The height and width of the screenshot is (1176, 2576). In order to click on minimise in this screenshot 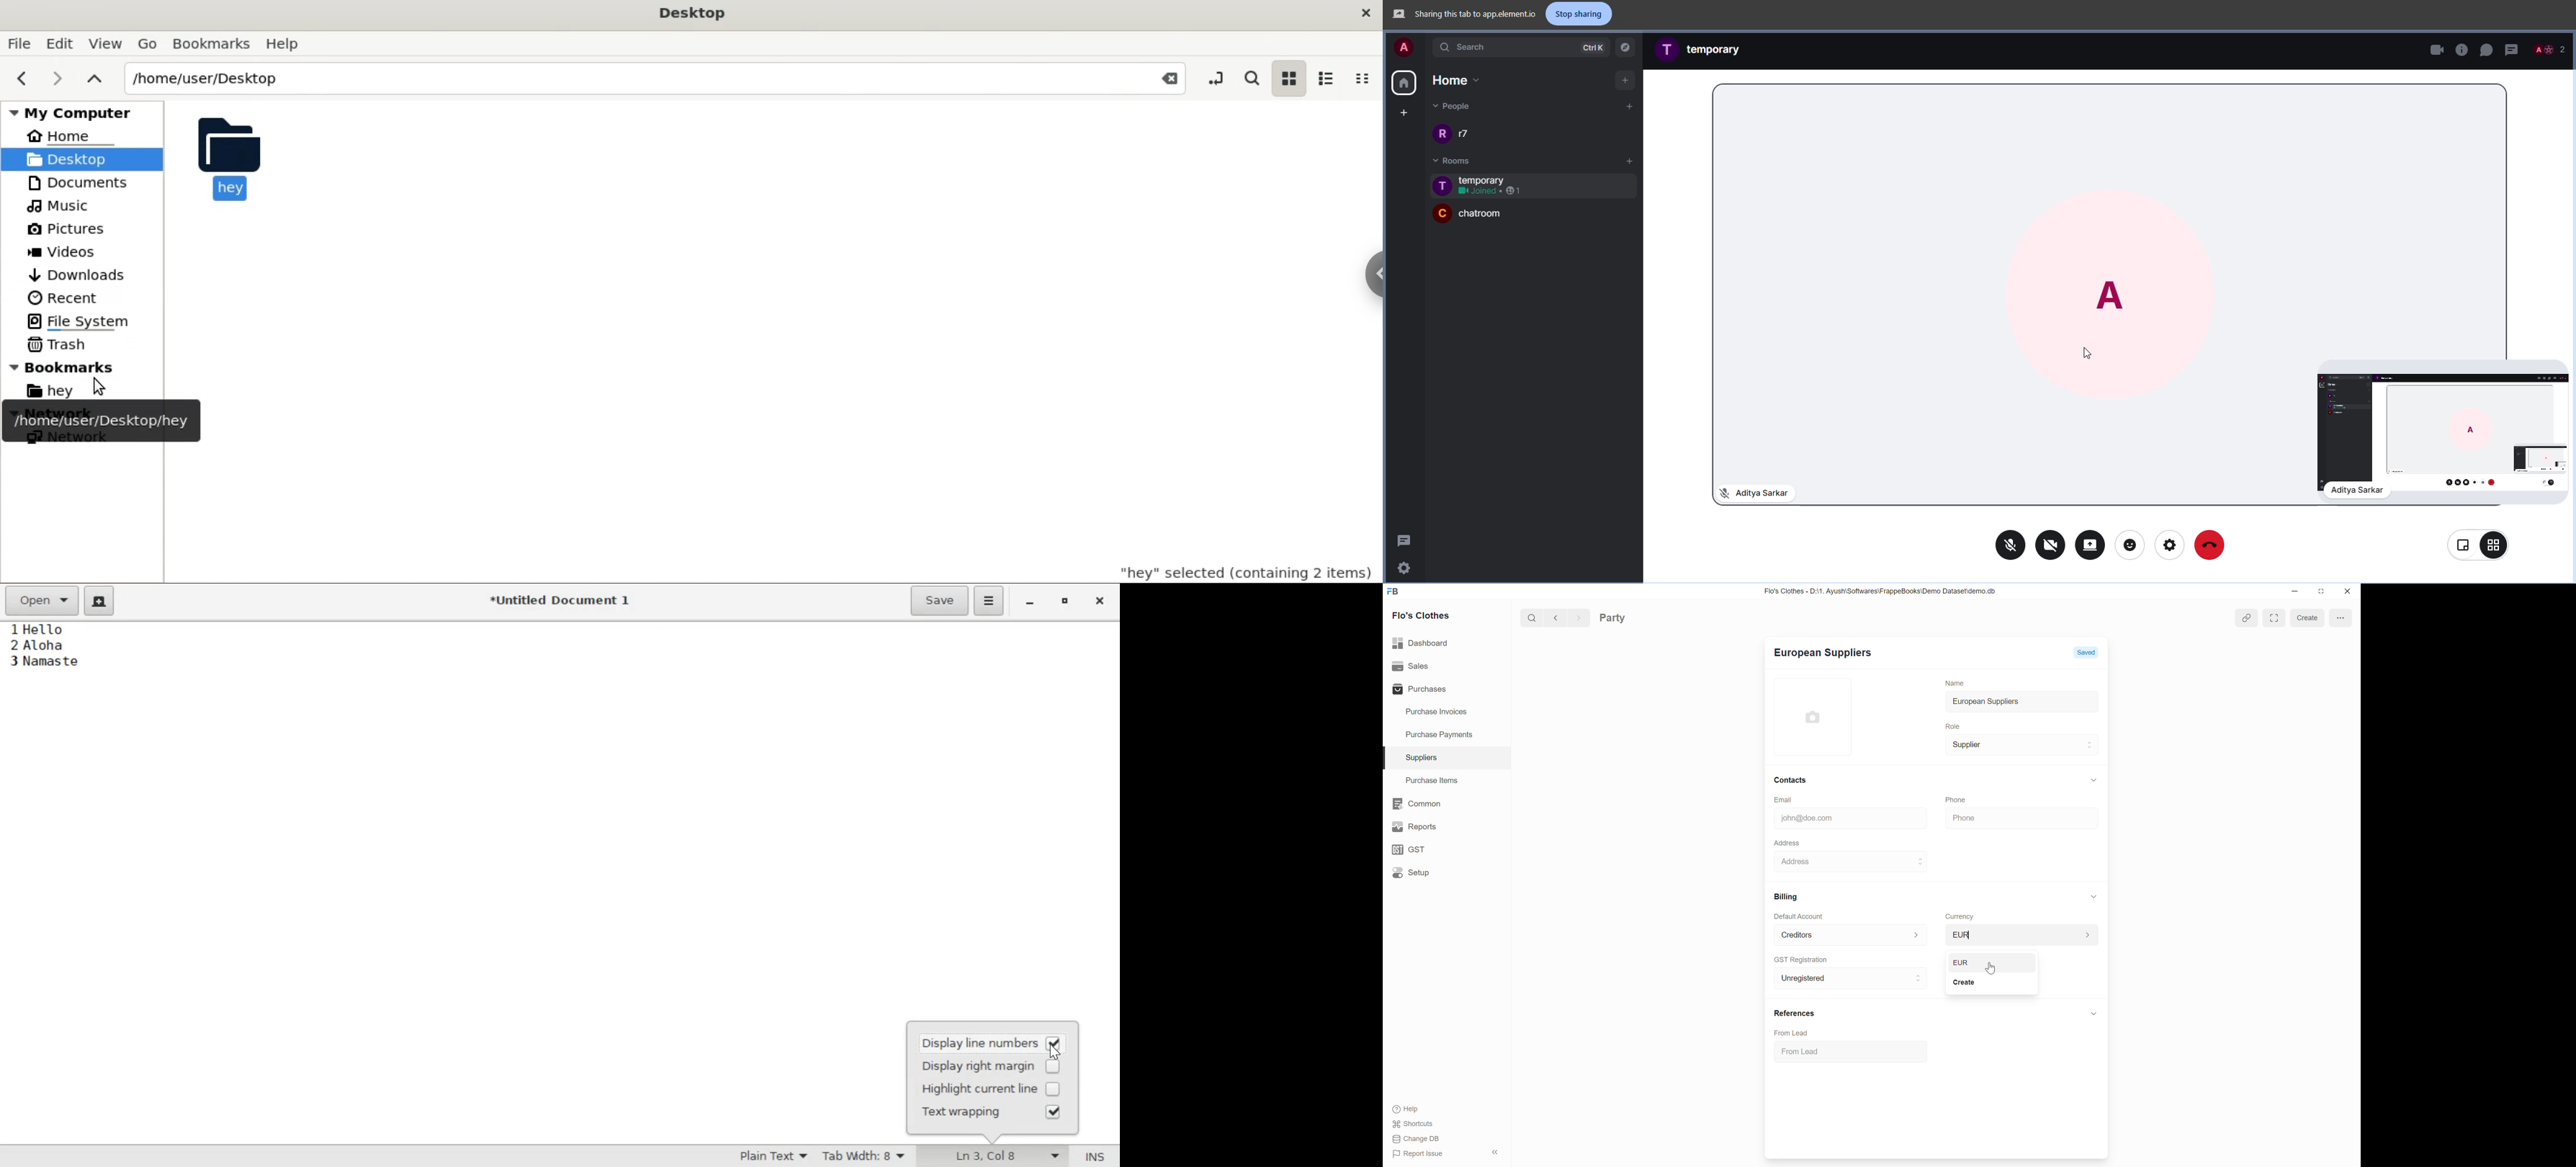, I will do `click(2293, 591)`.